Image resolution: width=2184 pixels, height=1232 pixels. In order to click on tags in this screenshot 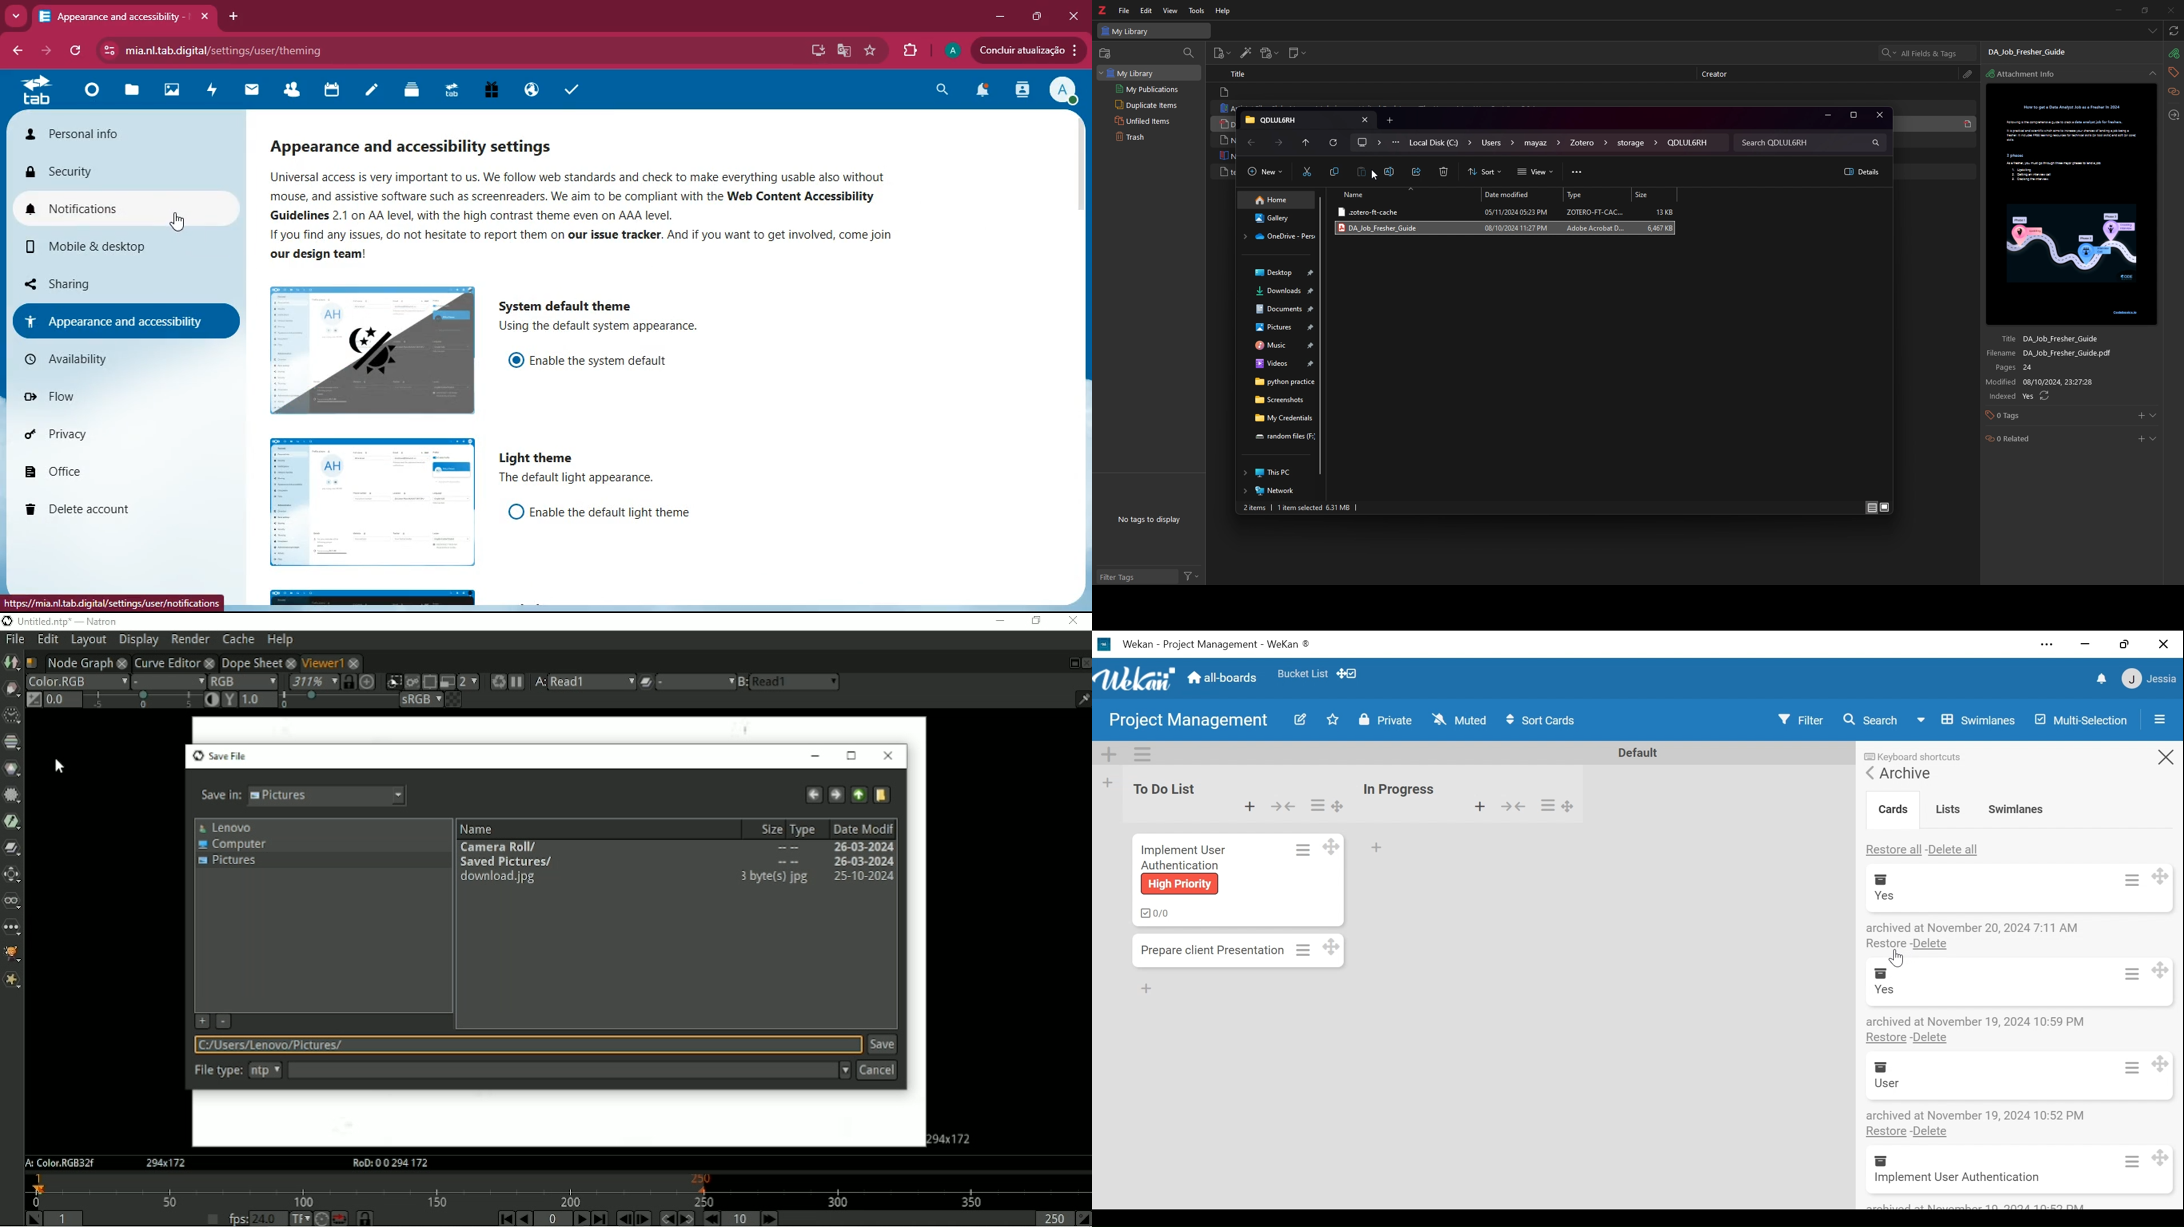, I will do `click(2042, 417)`.